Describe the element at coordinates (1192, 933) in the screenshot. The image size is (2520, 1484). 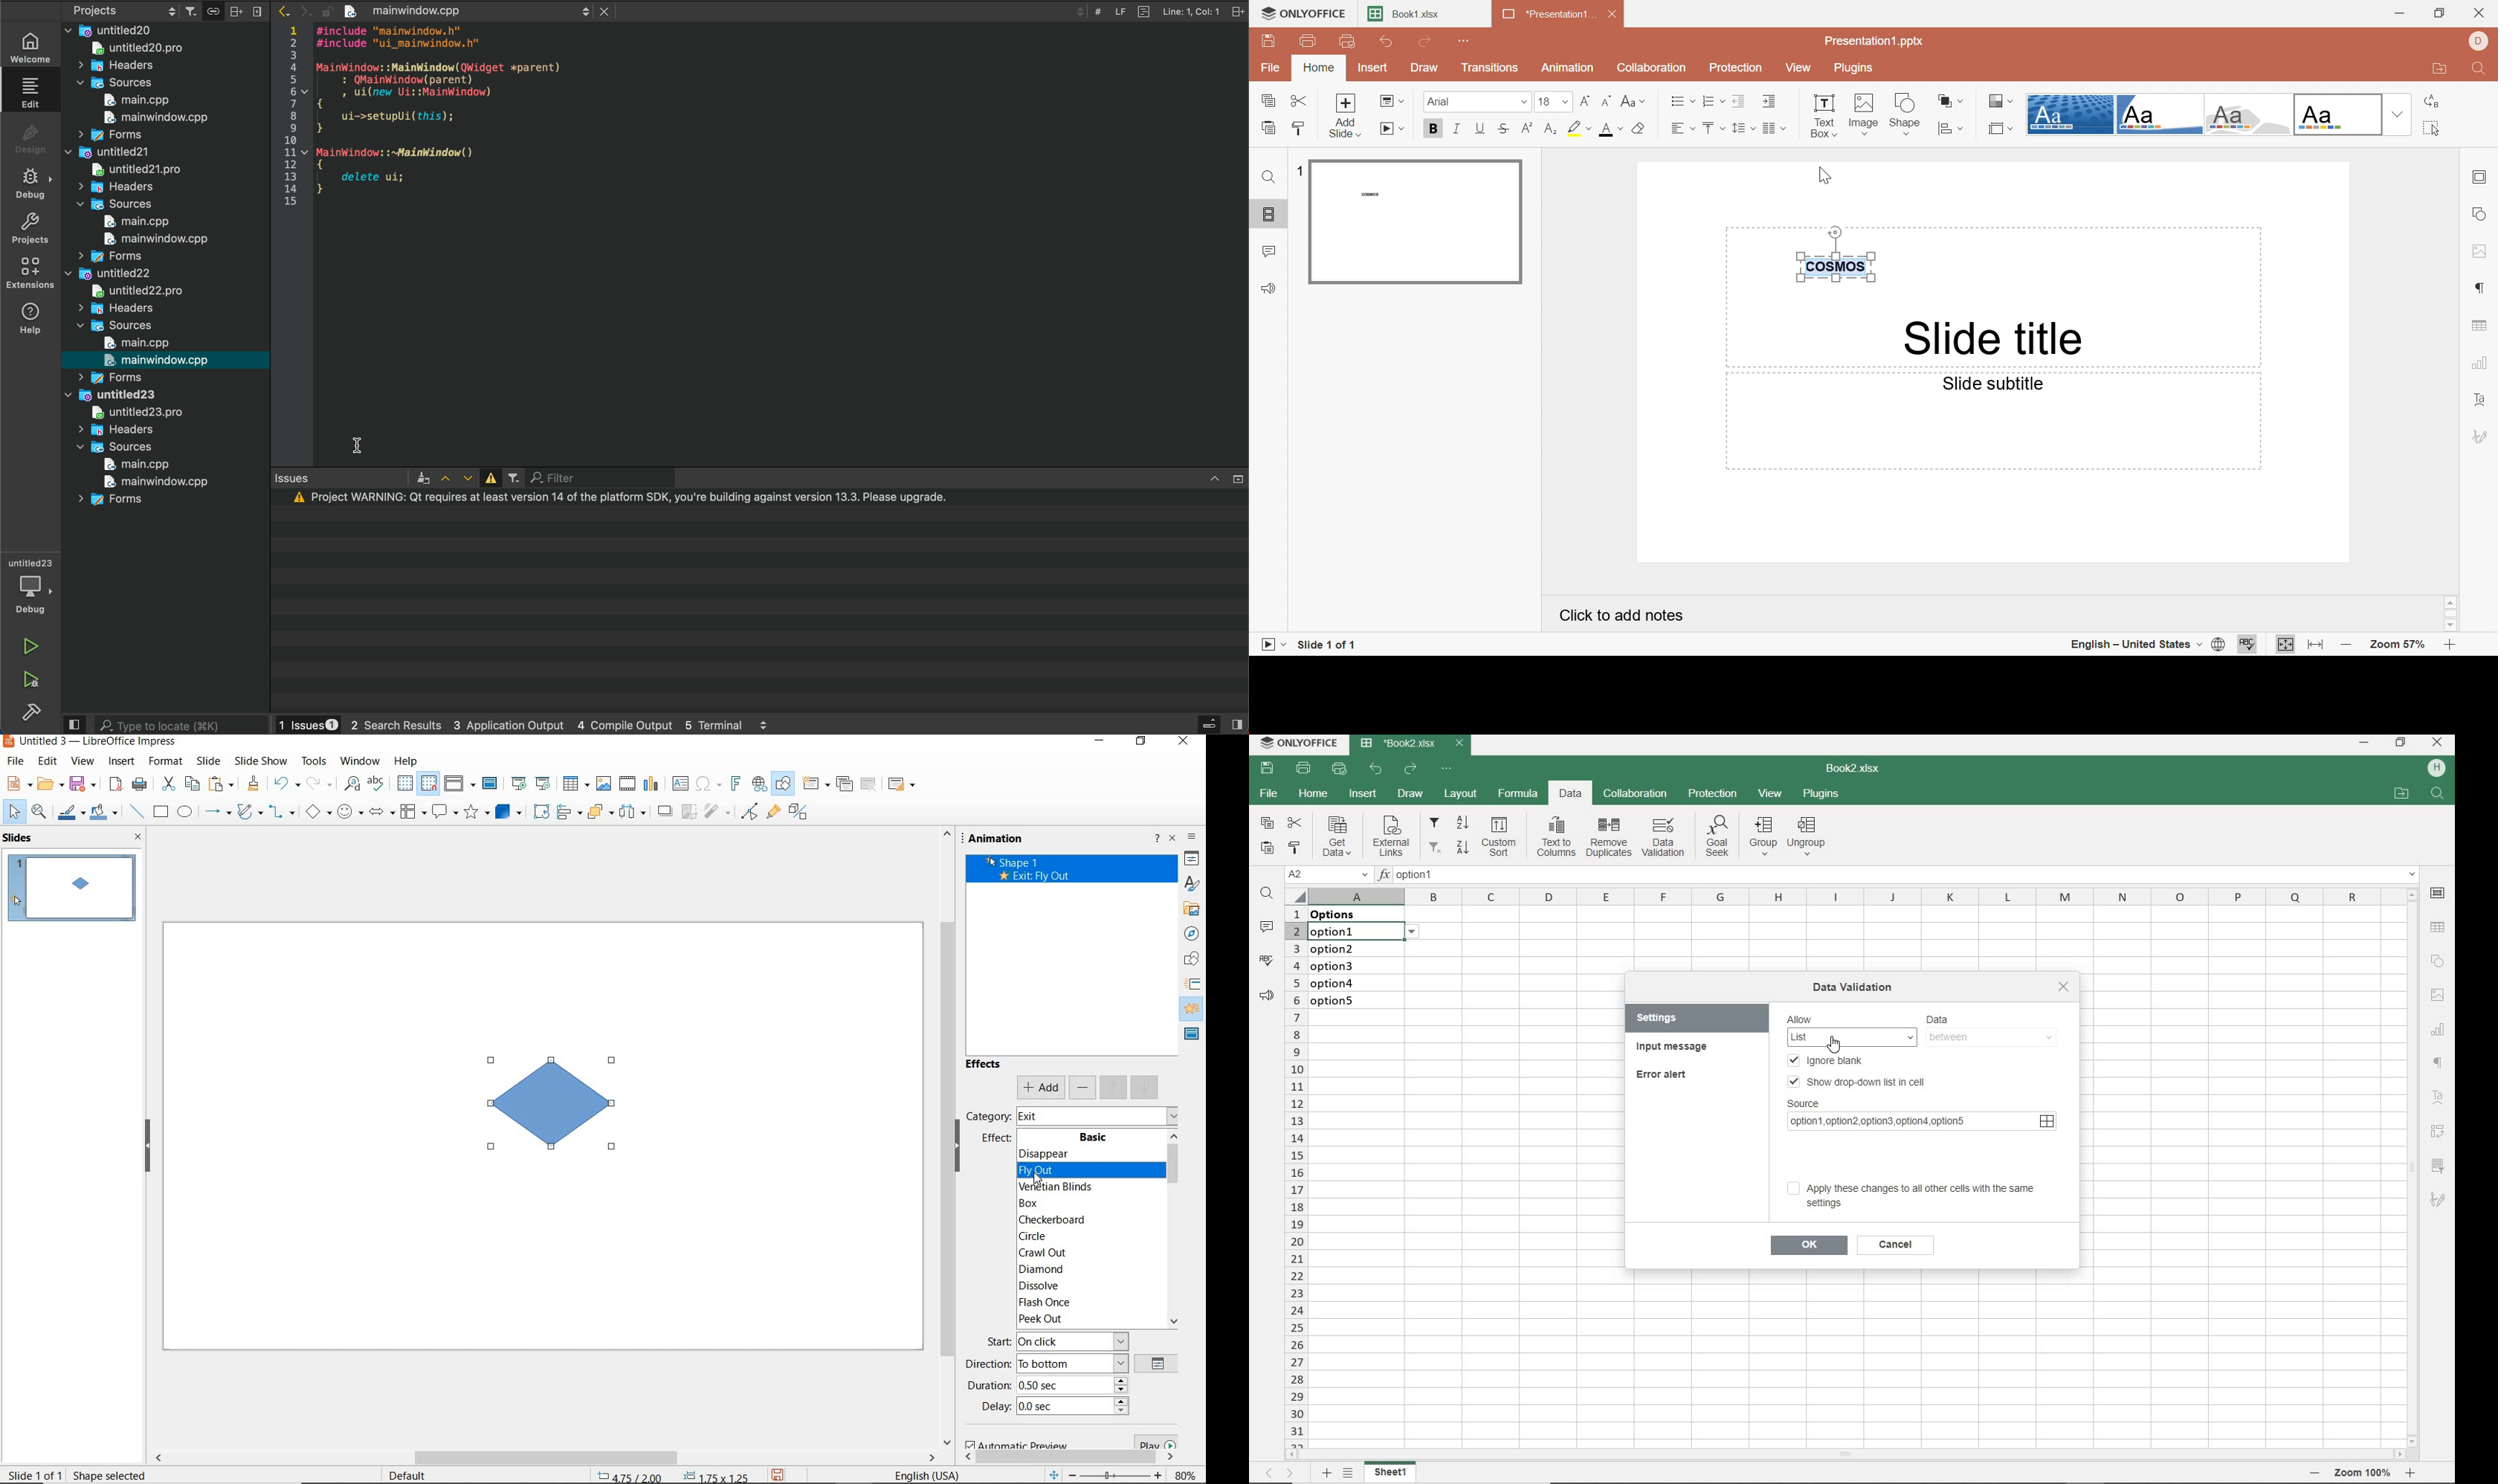
I see `navigator` at that location.